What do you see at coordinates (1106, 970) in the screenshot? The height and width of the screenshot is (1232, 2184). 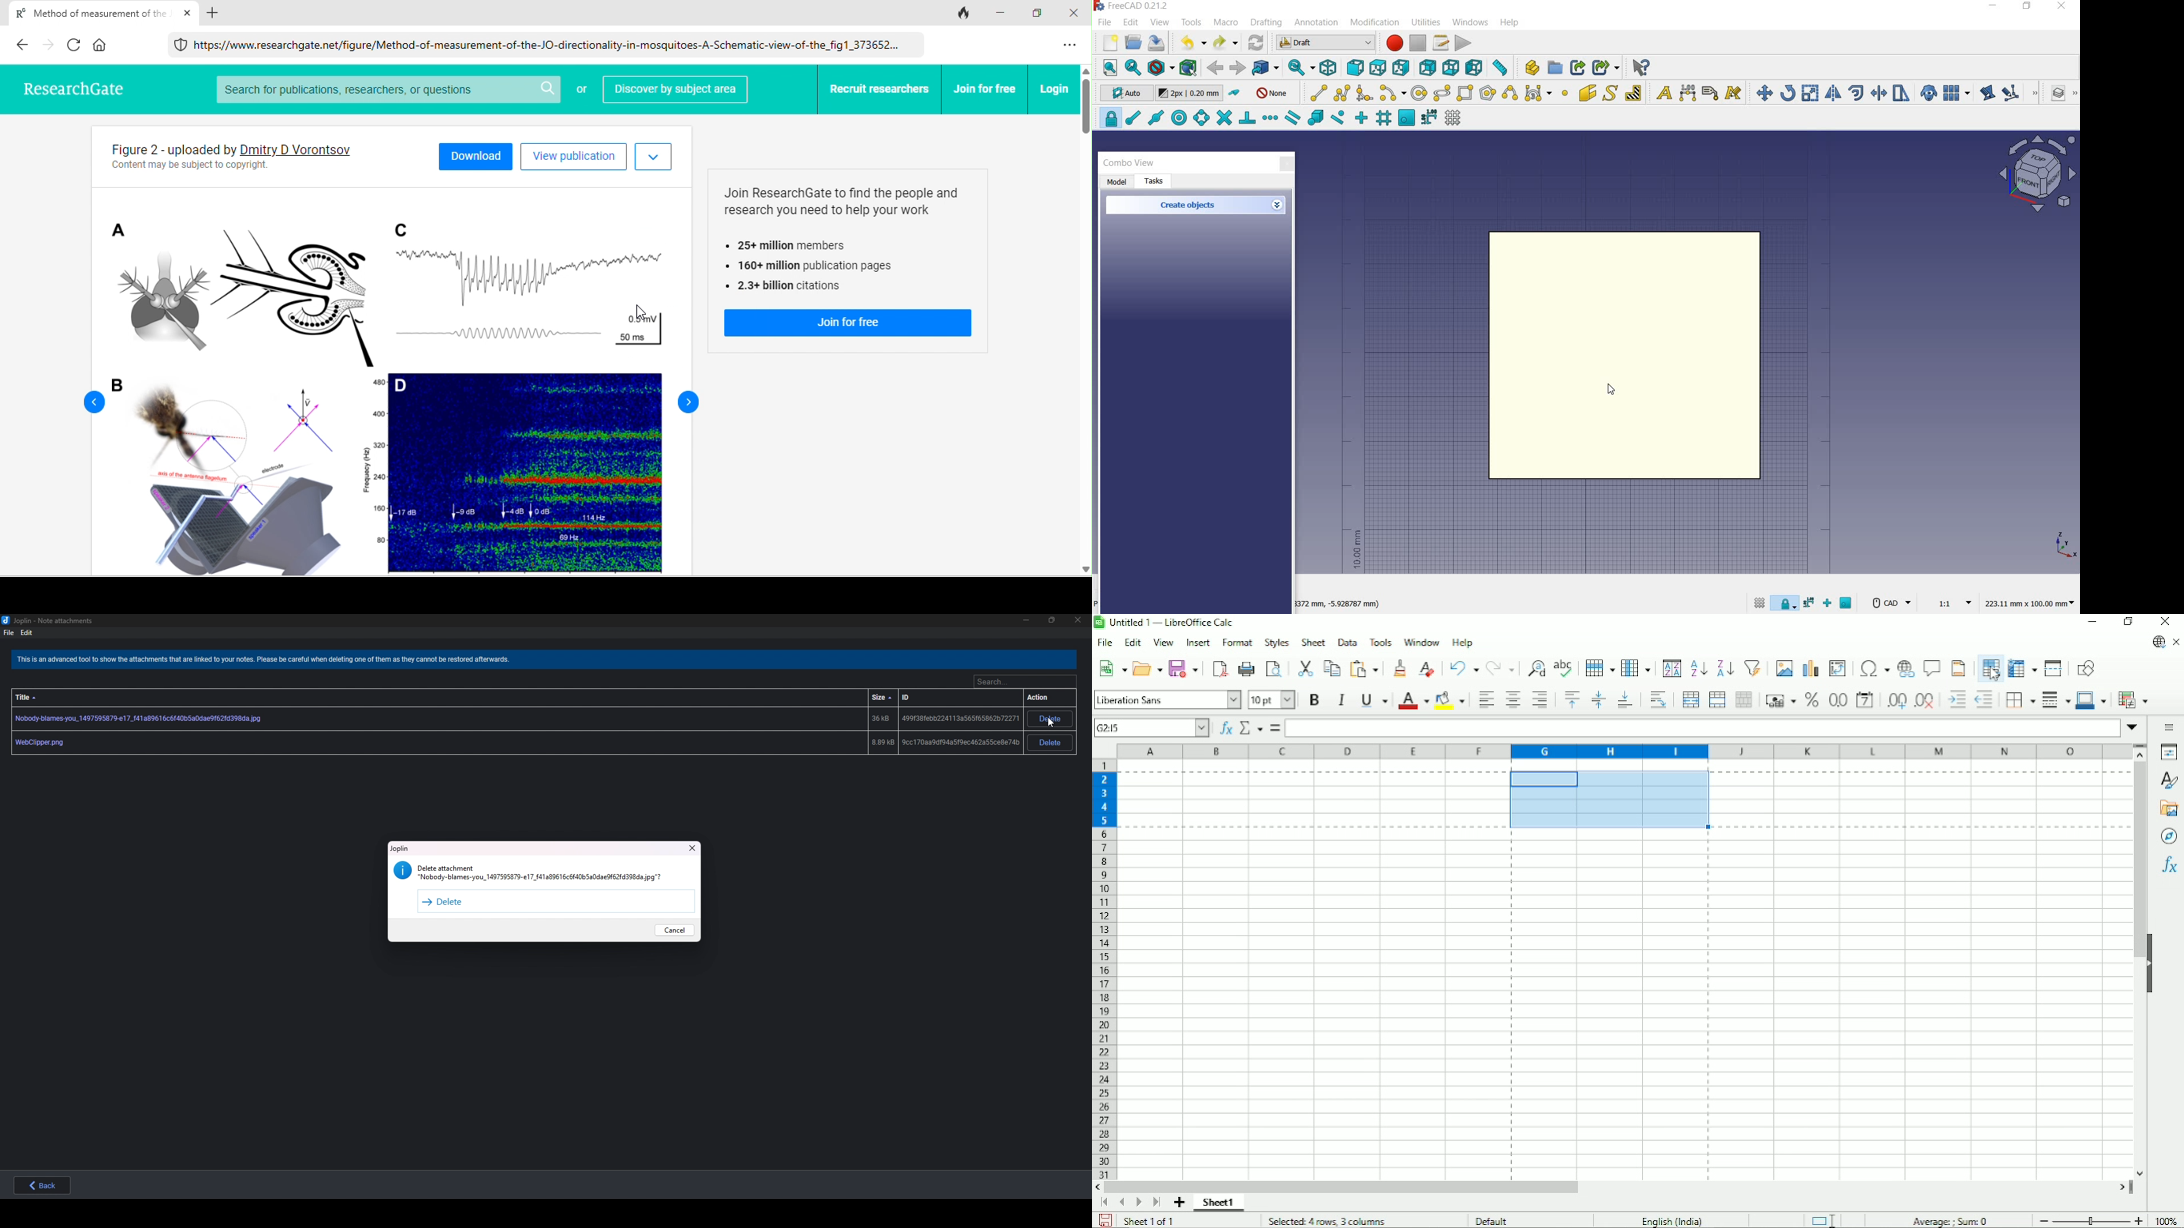 I see `Row headings` at bounding box center [1106, 970].